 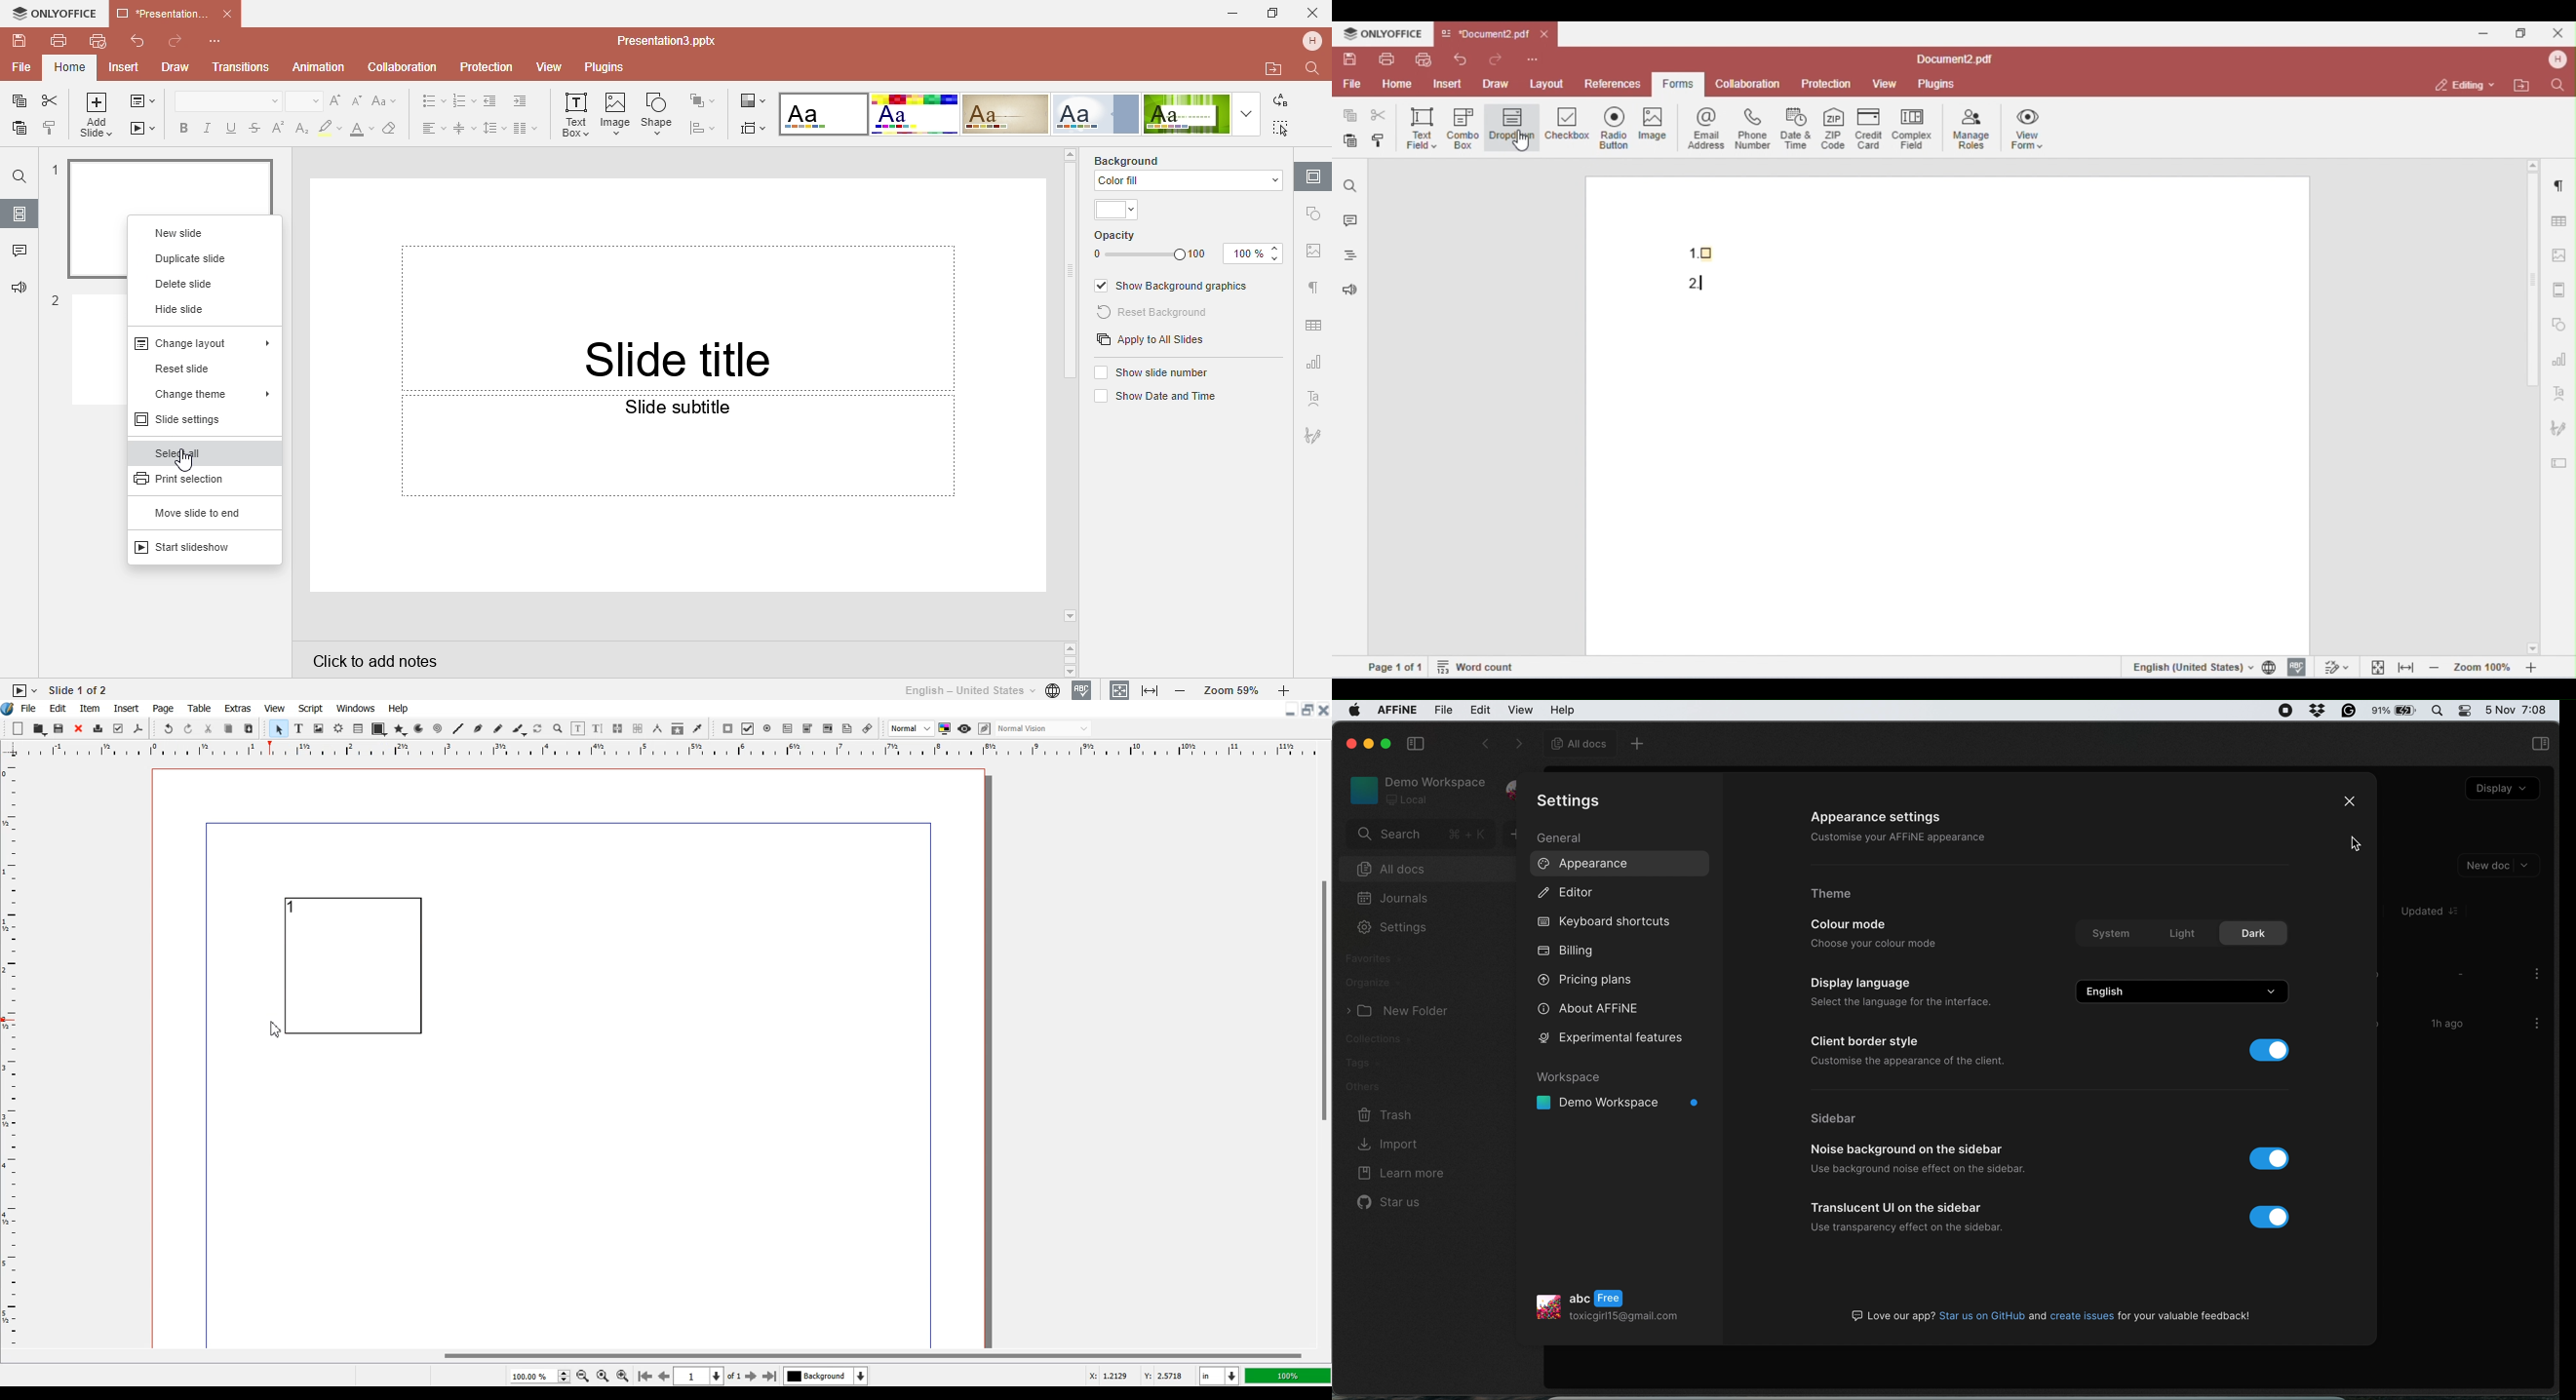 I want to click on Drop down, so click(x=1245, y=114).